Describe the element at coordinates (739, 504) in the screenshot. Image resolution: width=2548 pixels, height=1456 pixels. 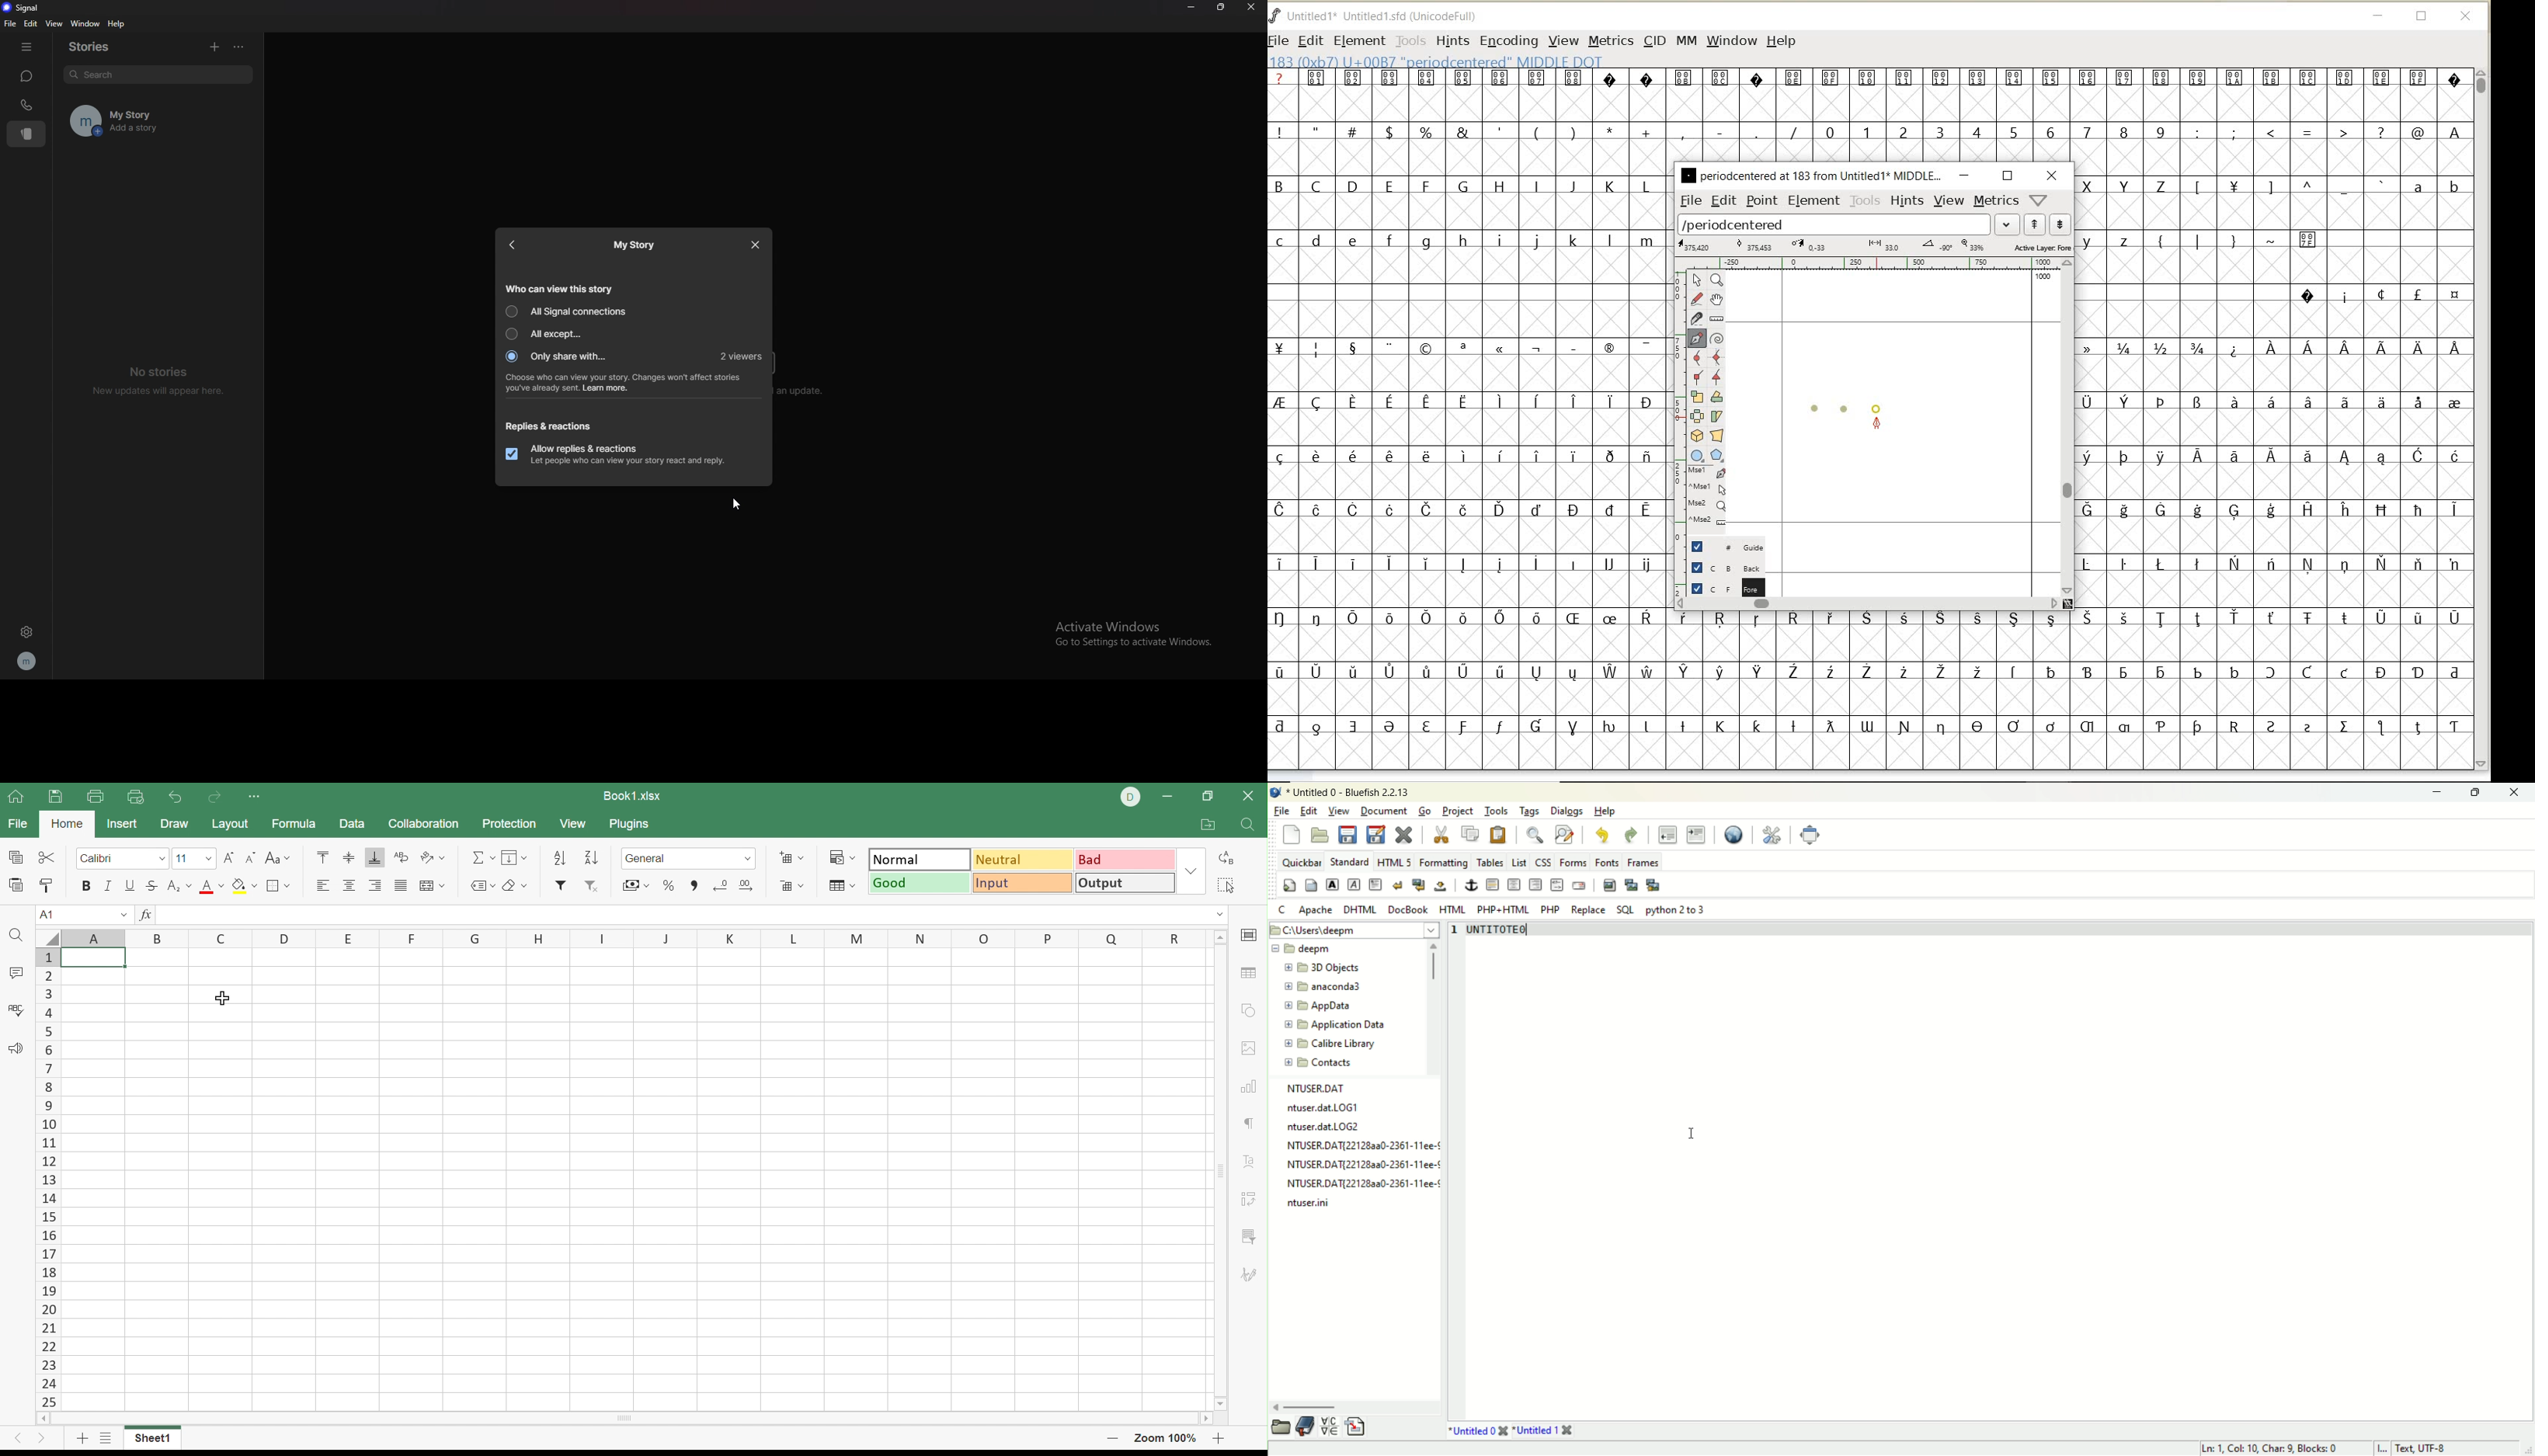
I see `cursor` at that location.